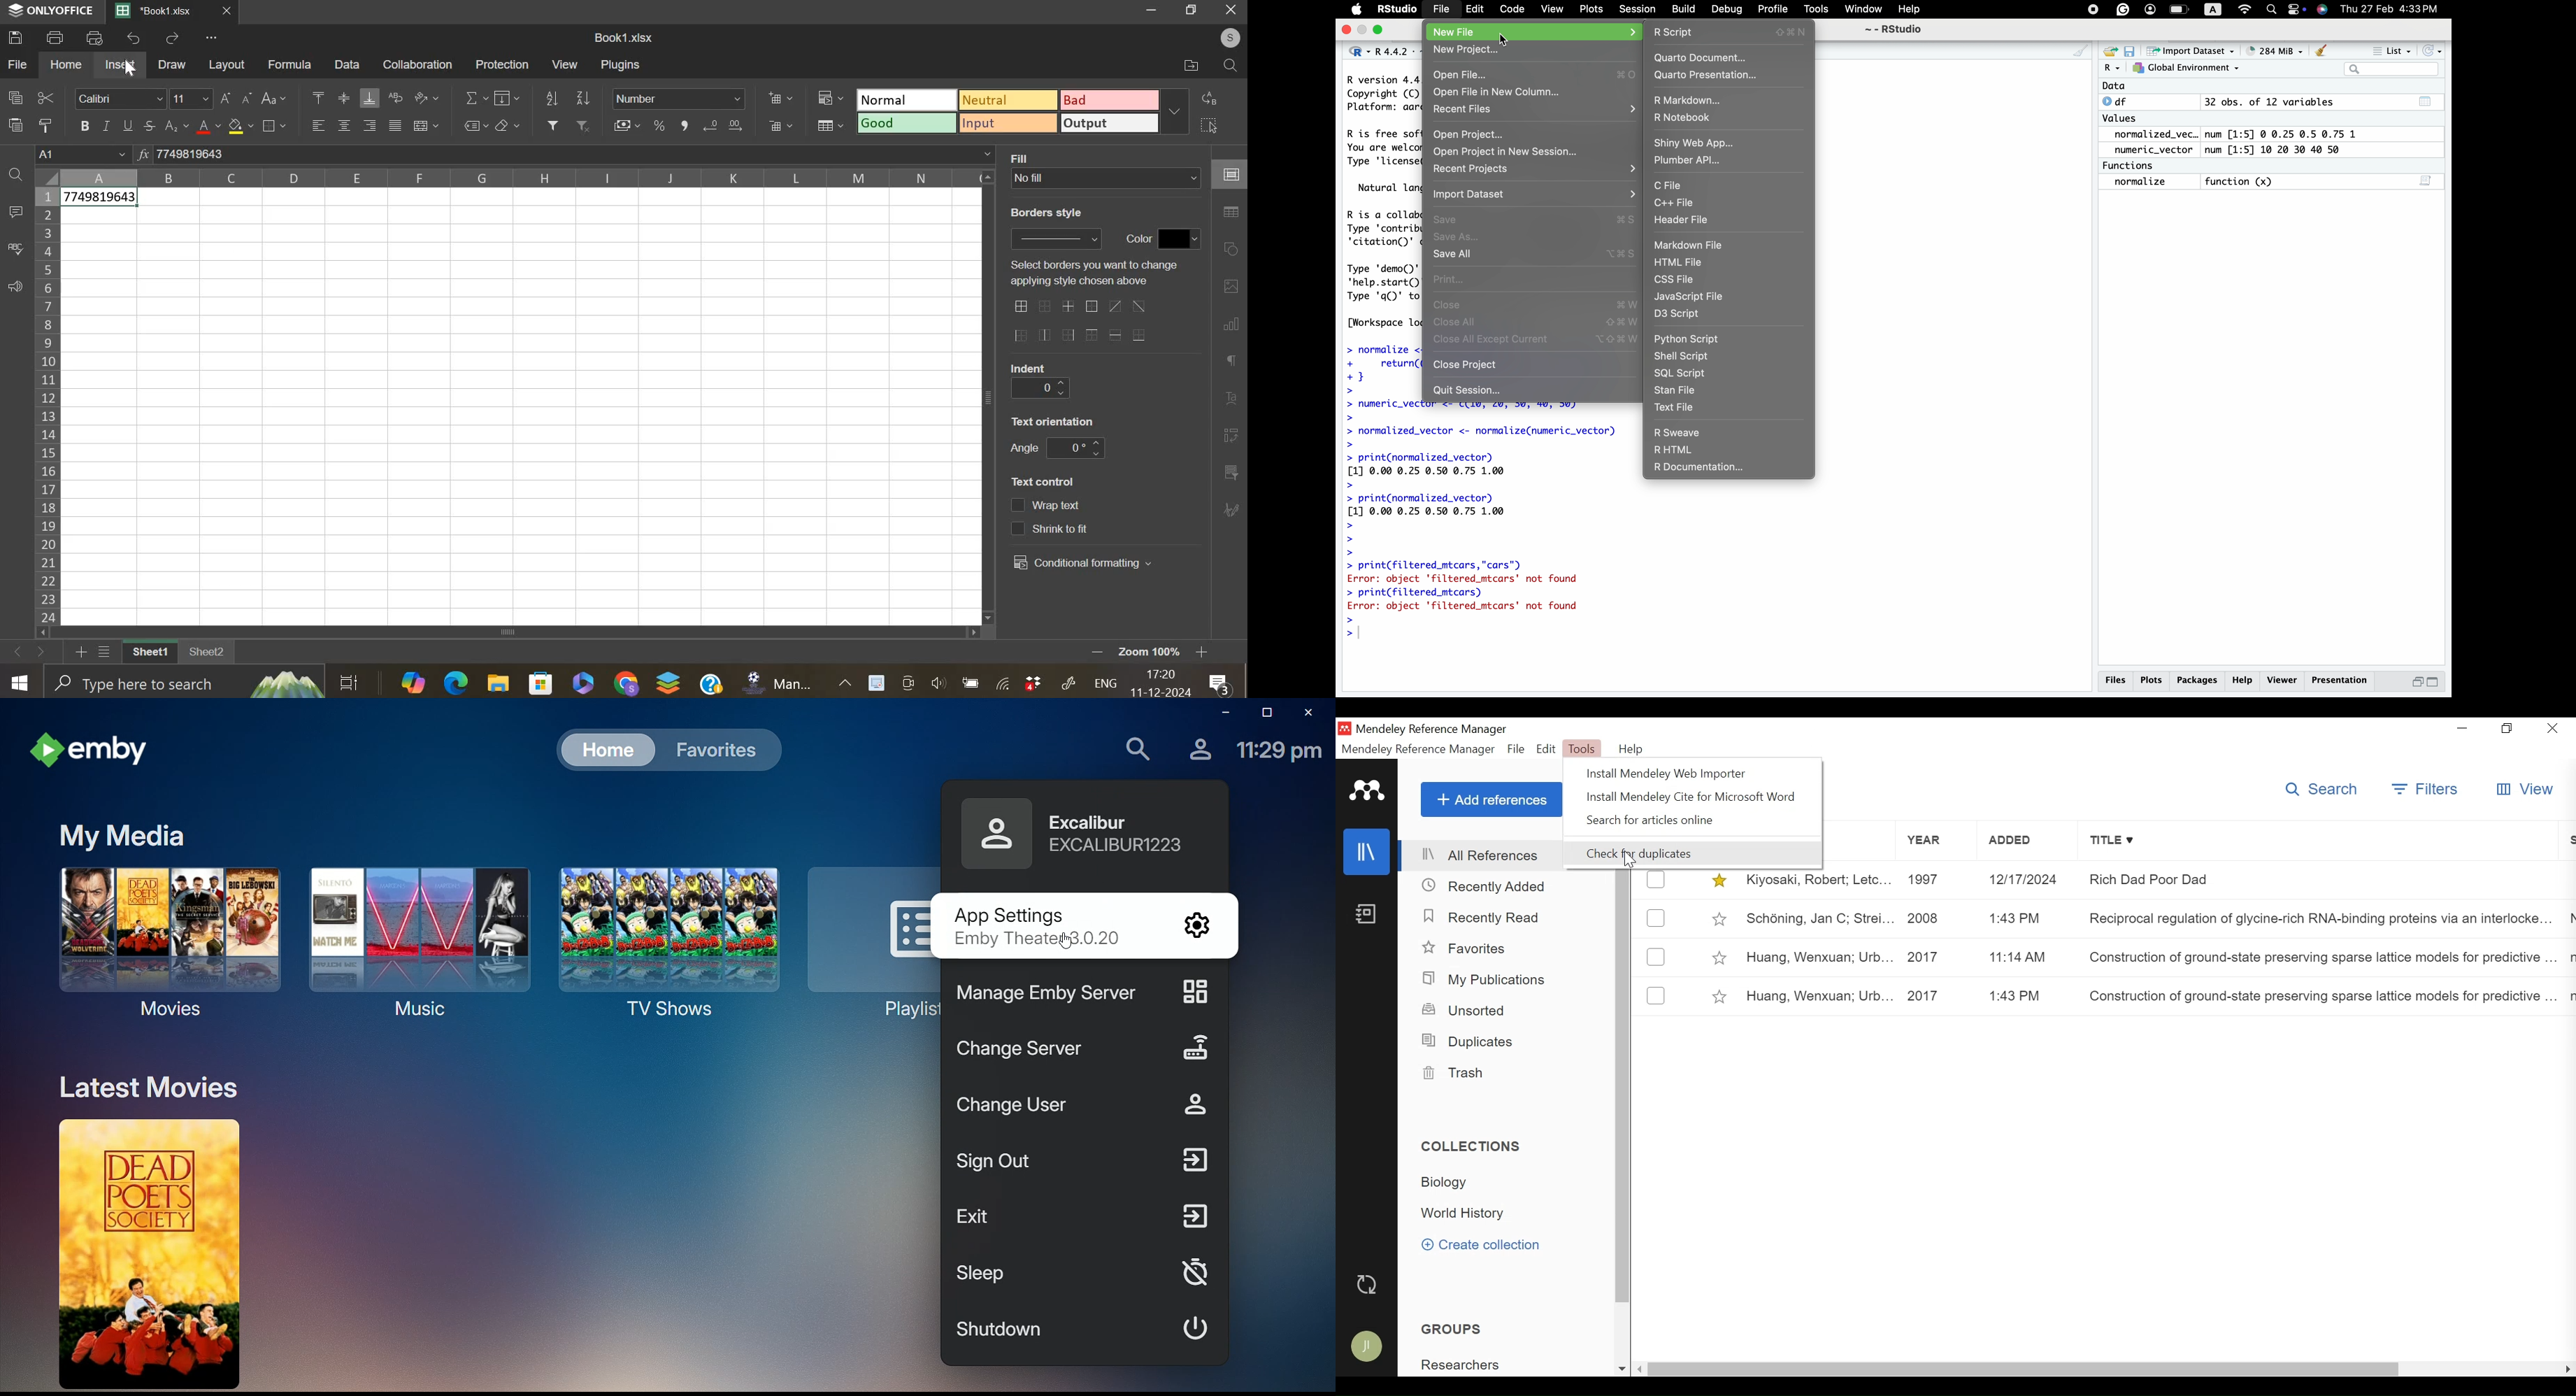 The width and height of the screenshot is (2576, 1400). What do you see at coordinates (1345, 728) in the screenshot?
I see `Mendeley Desktop Icon` at bounding box center [1345, 728].